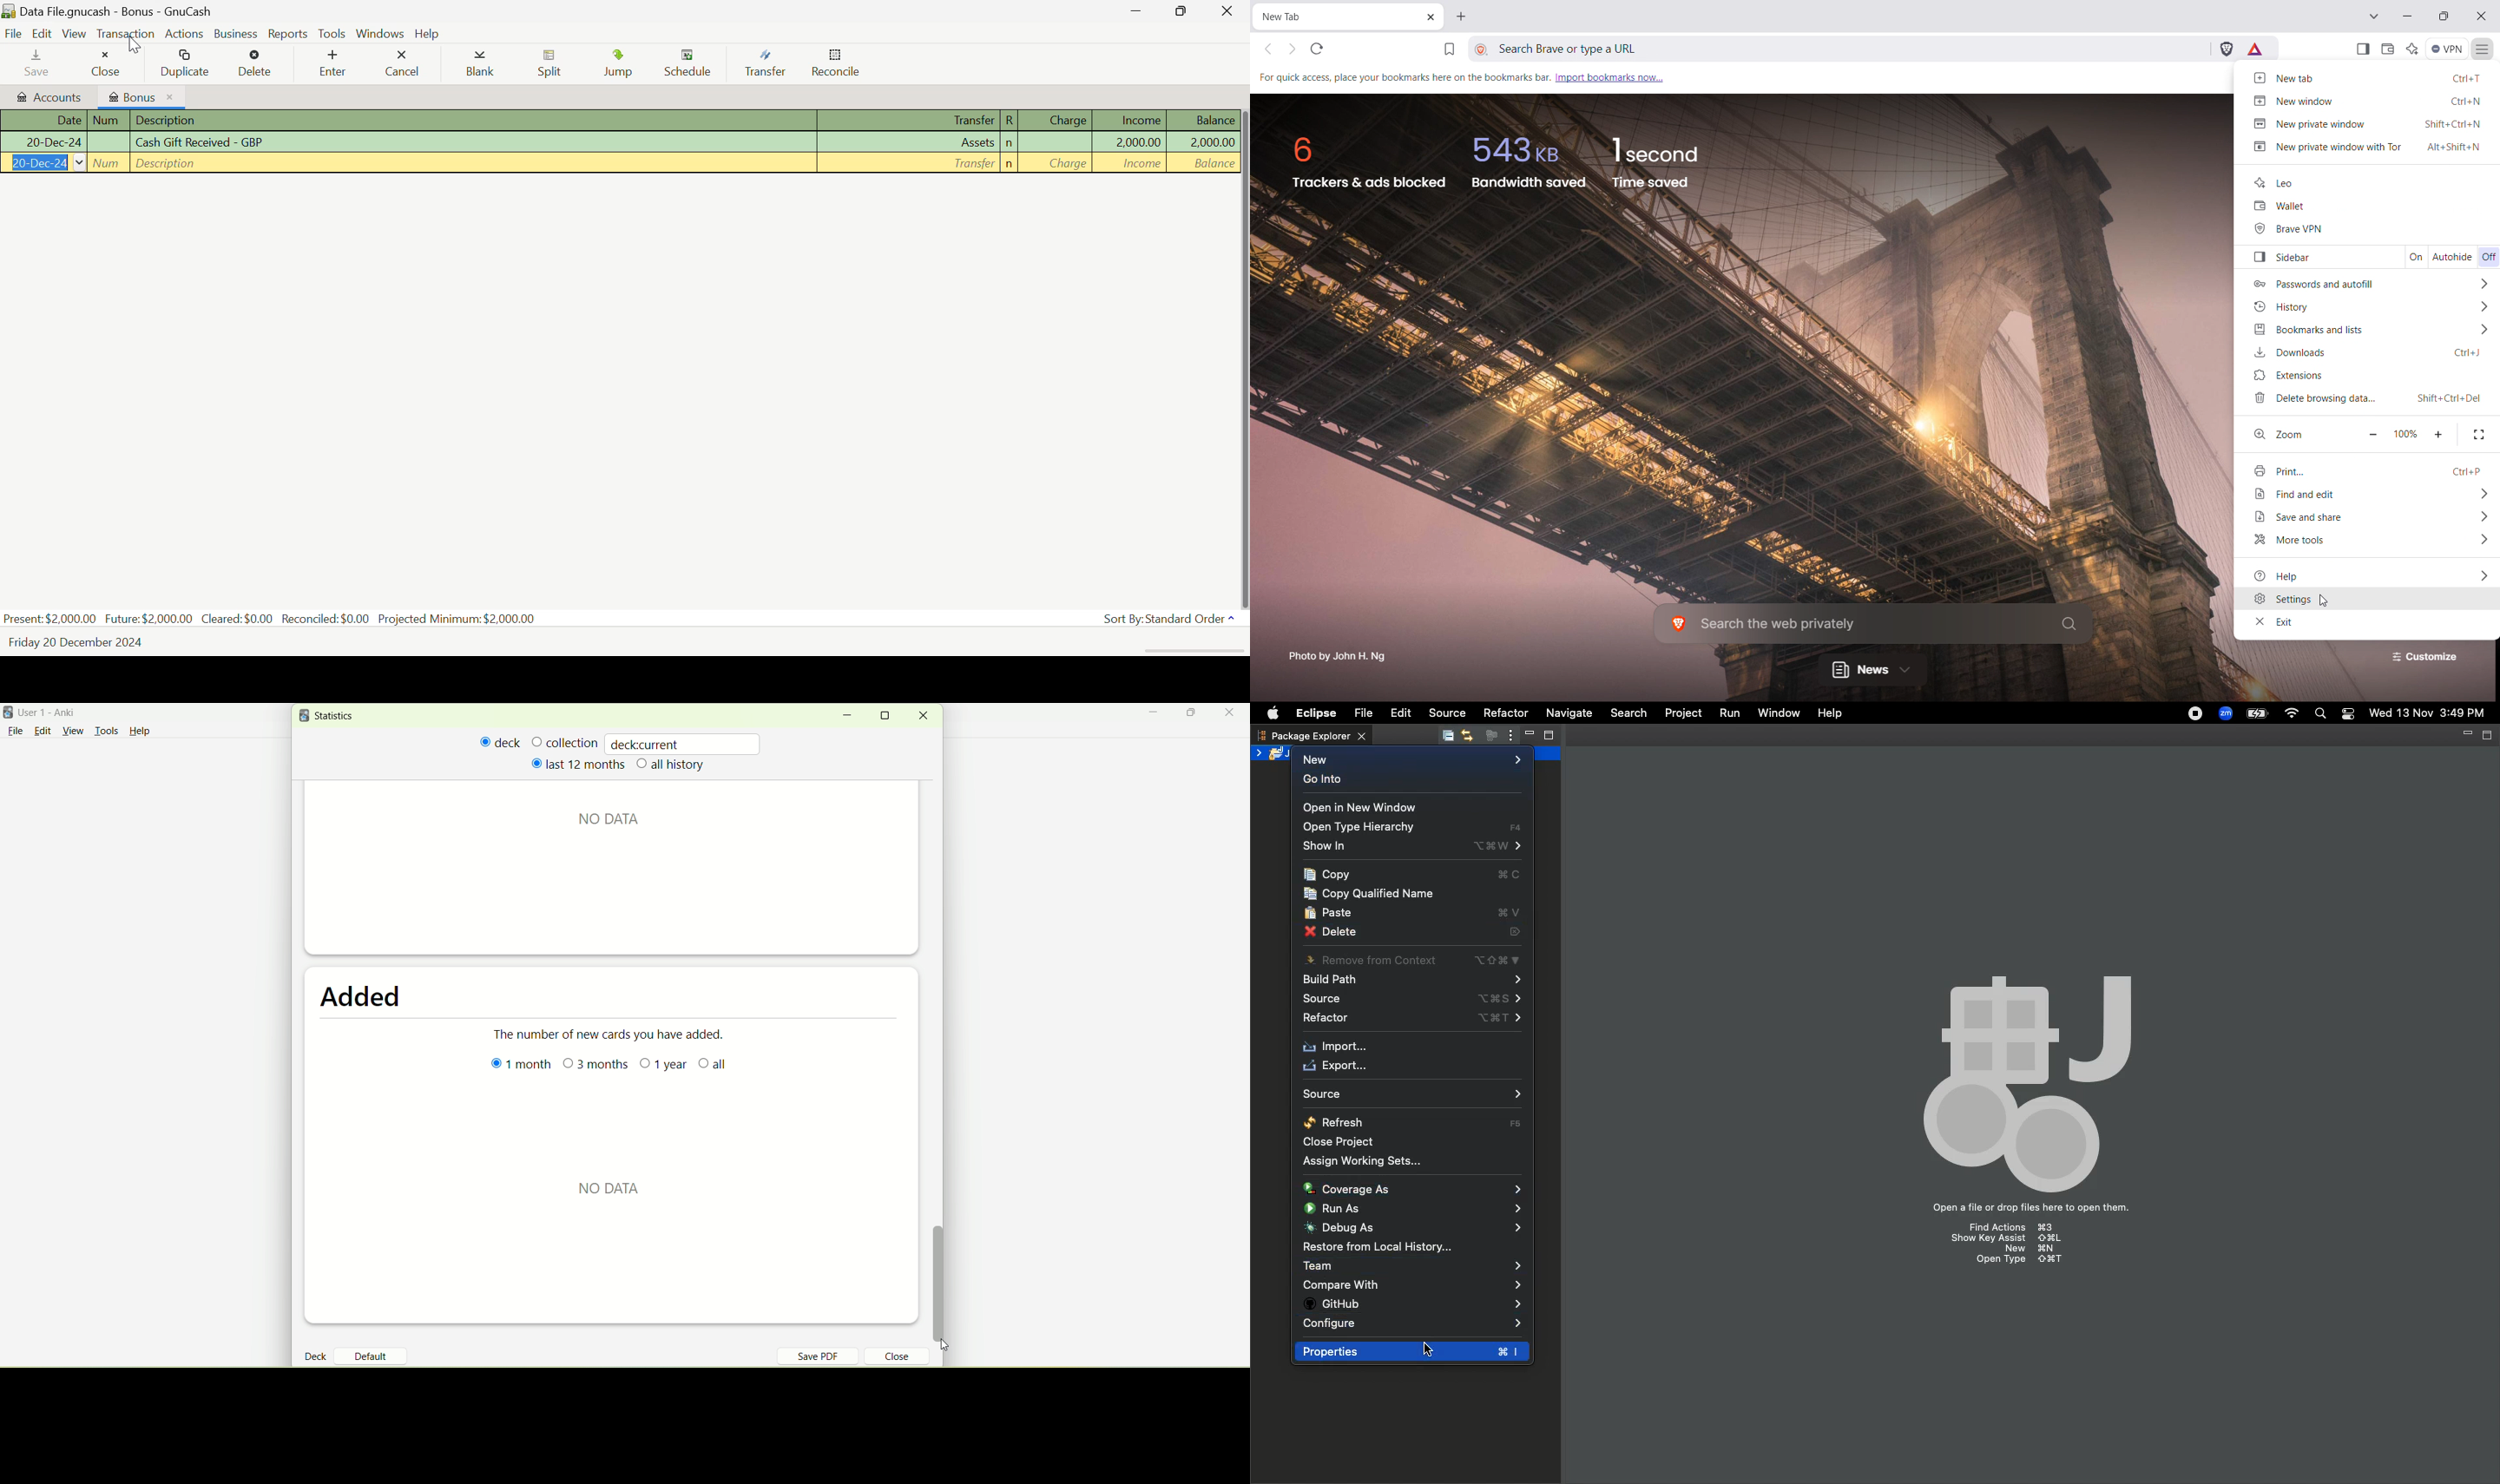 This screenshot has height=1484, width=2520. Describe the element at coordinates (2412, 49) in the screenshot. I see `leo AI` at that location.